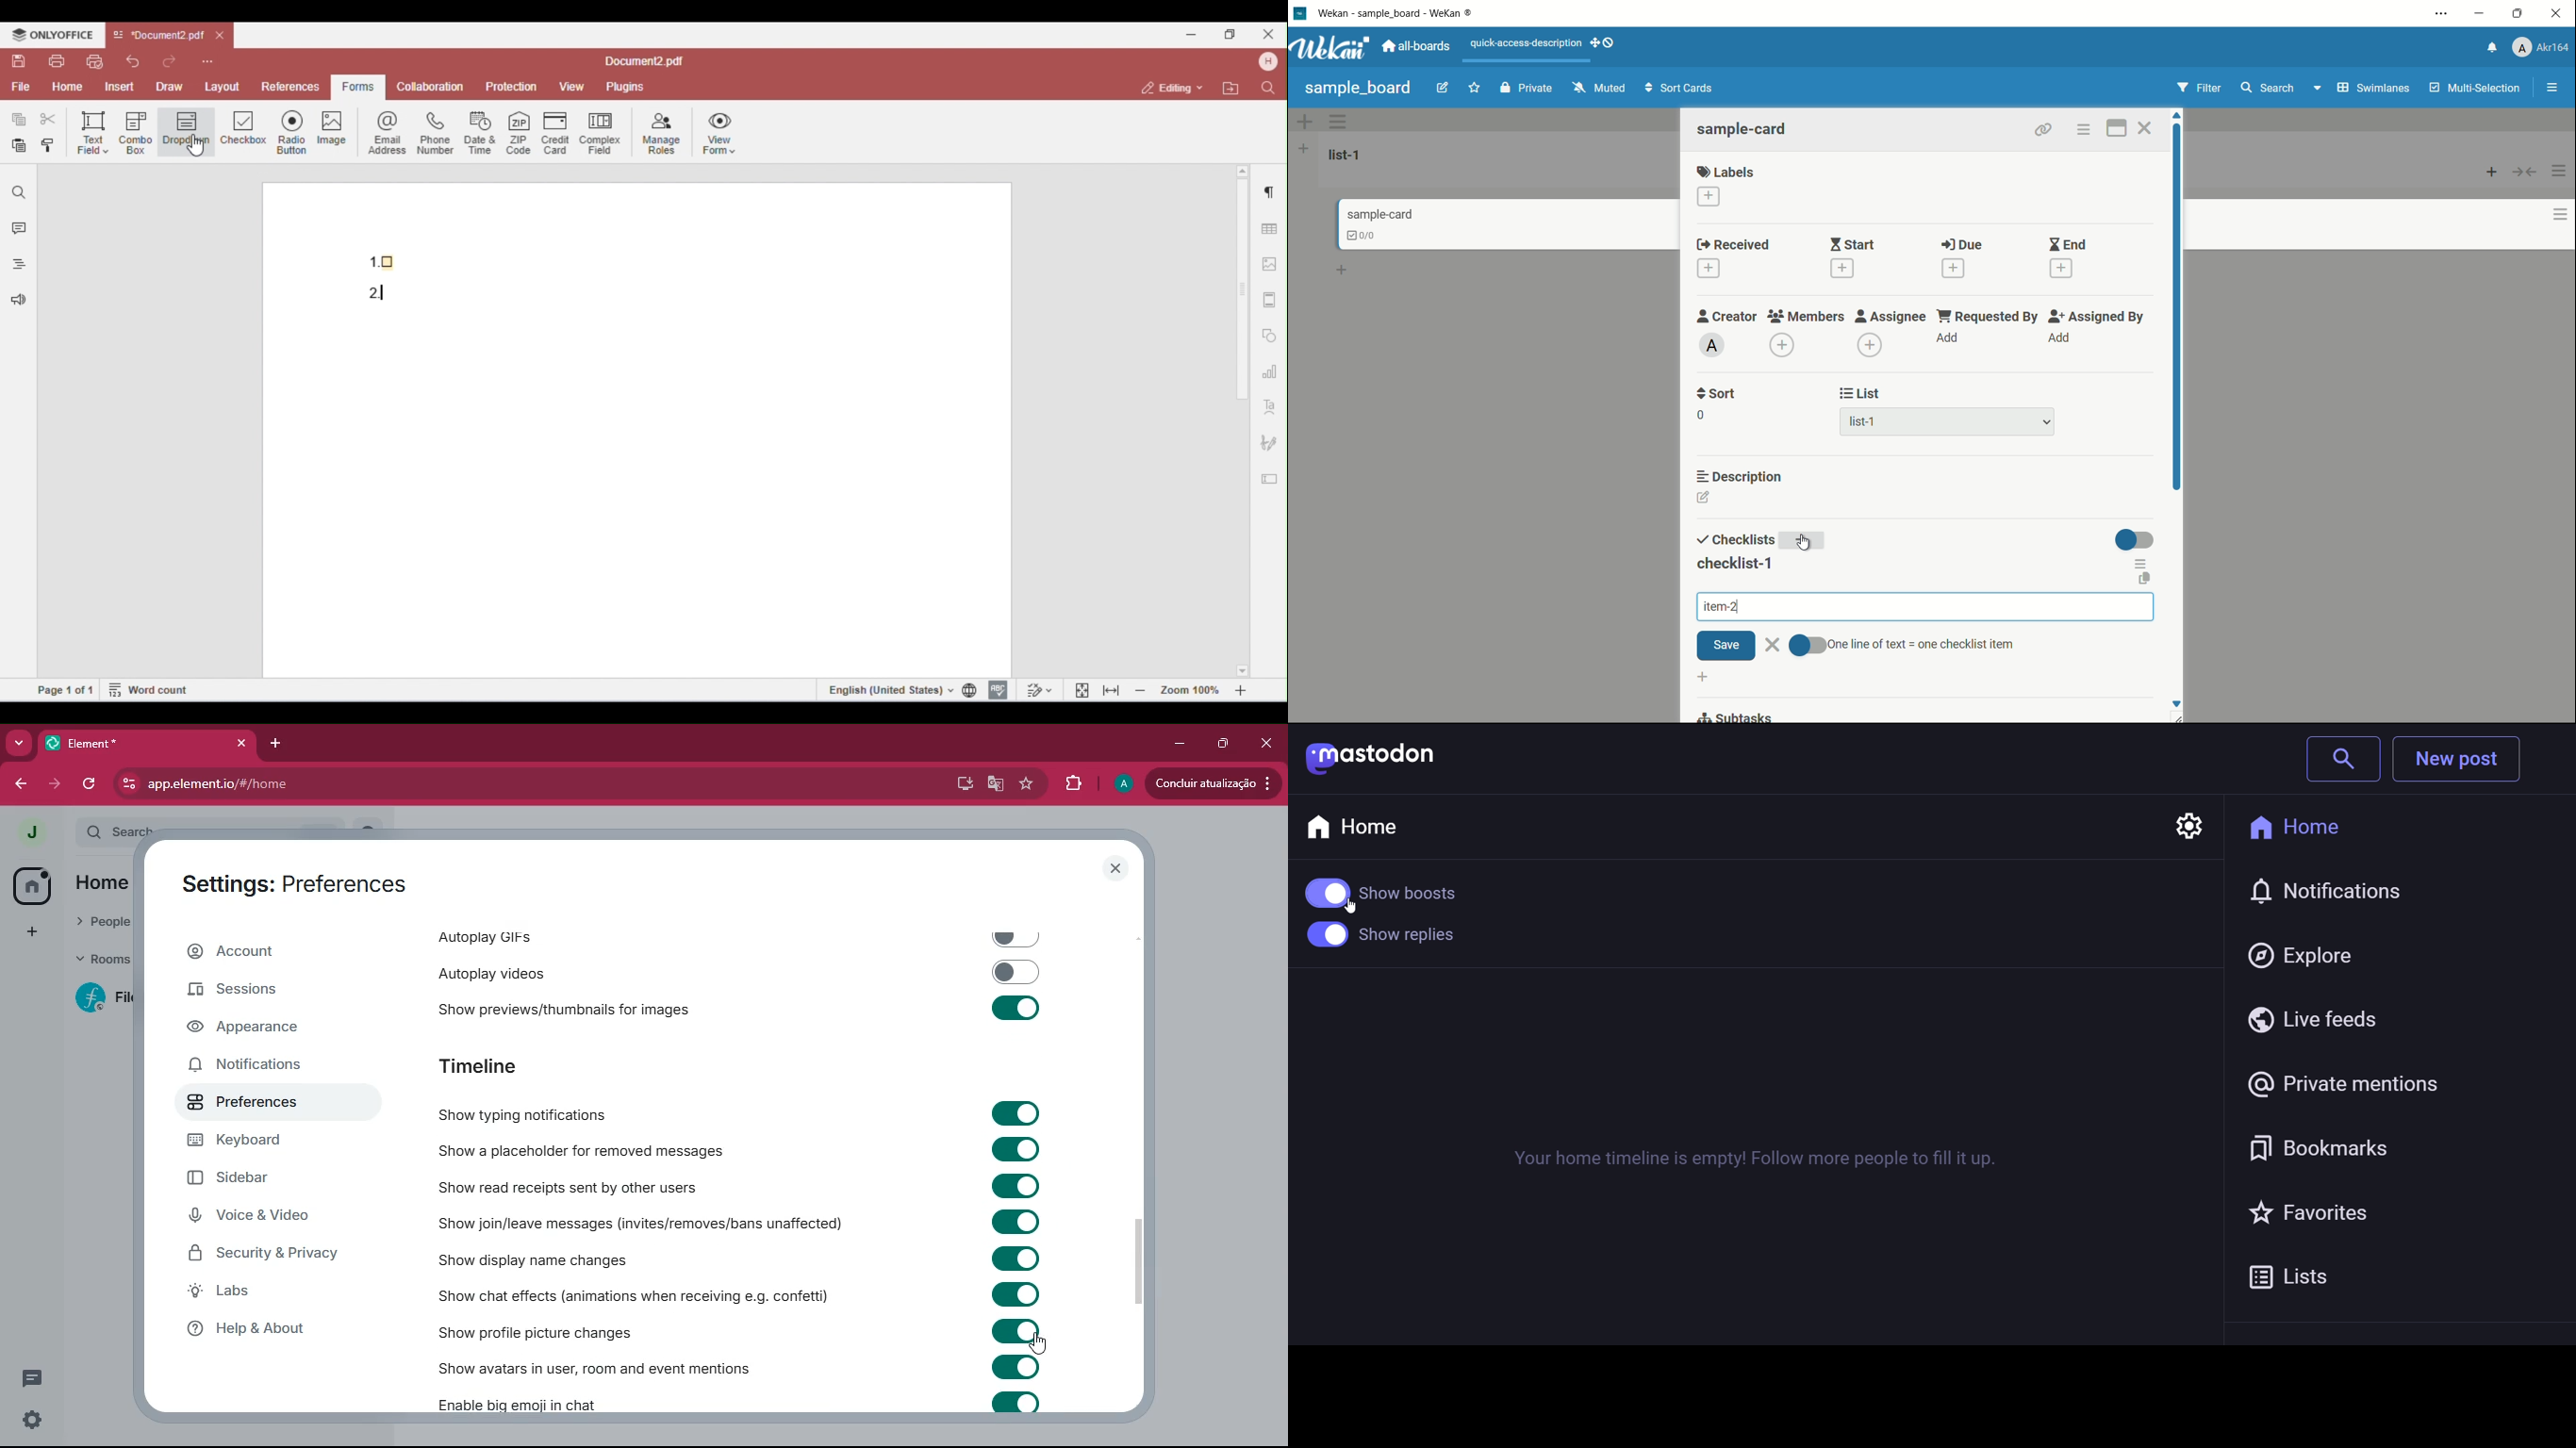 The height and width of the screenshot is (1456, 2576). I want to click on notifications, so click(265, 1069).